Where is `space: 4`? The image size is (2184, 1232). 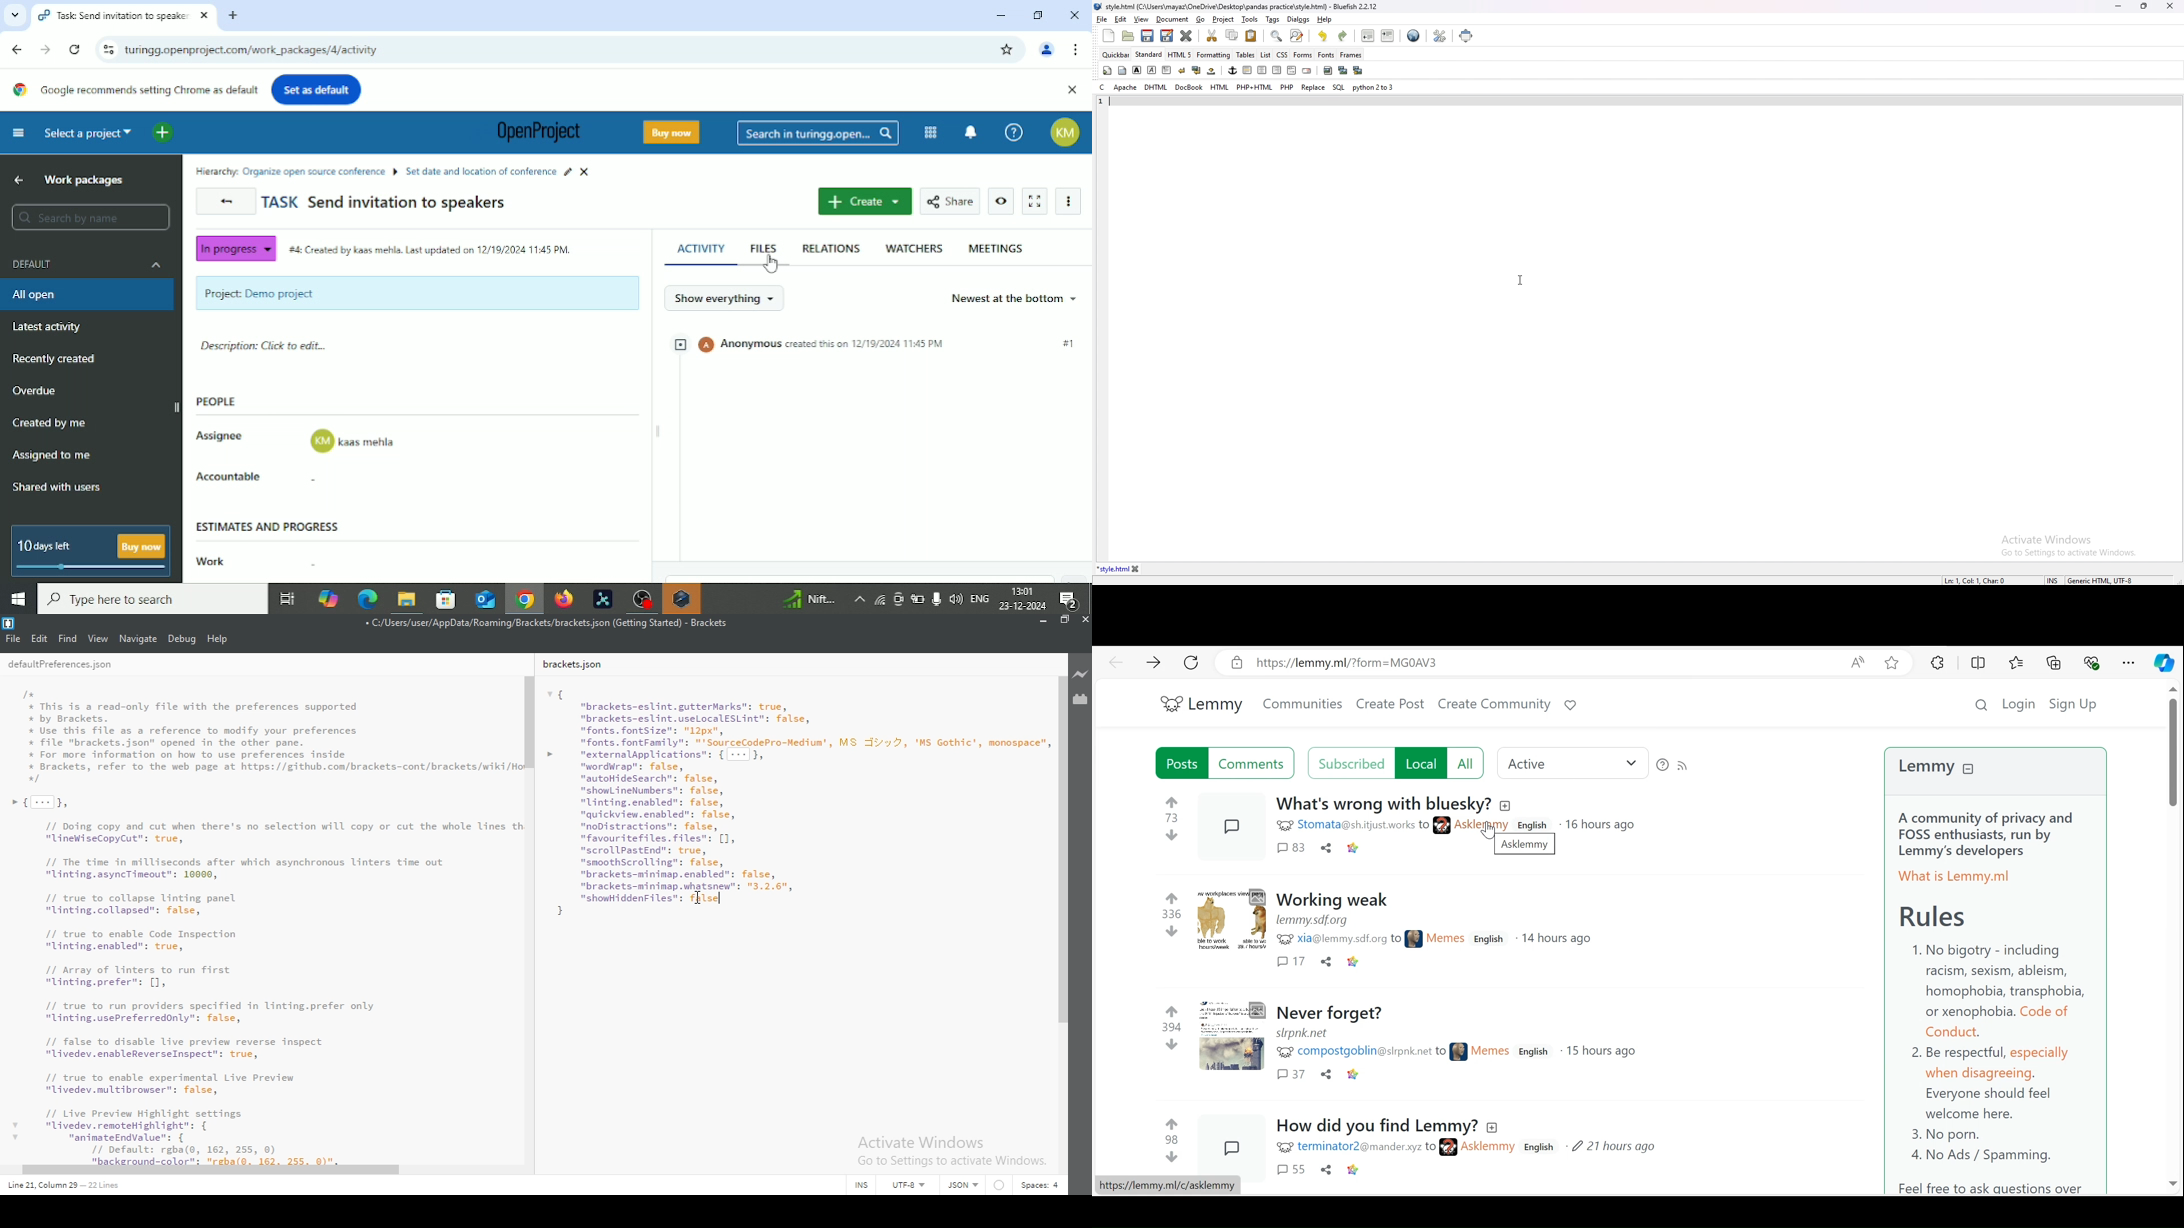 space: 4 is located at coordinates (1042, 1186).